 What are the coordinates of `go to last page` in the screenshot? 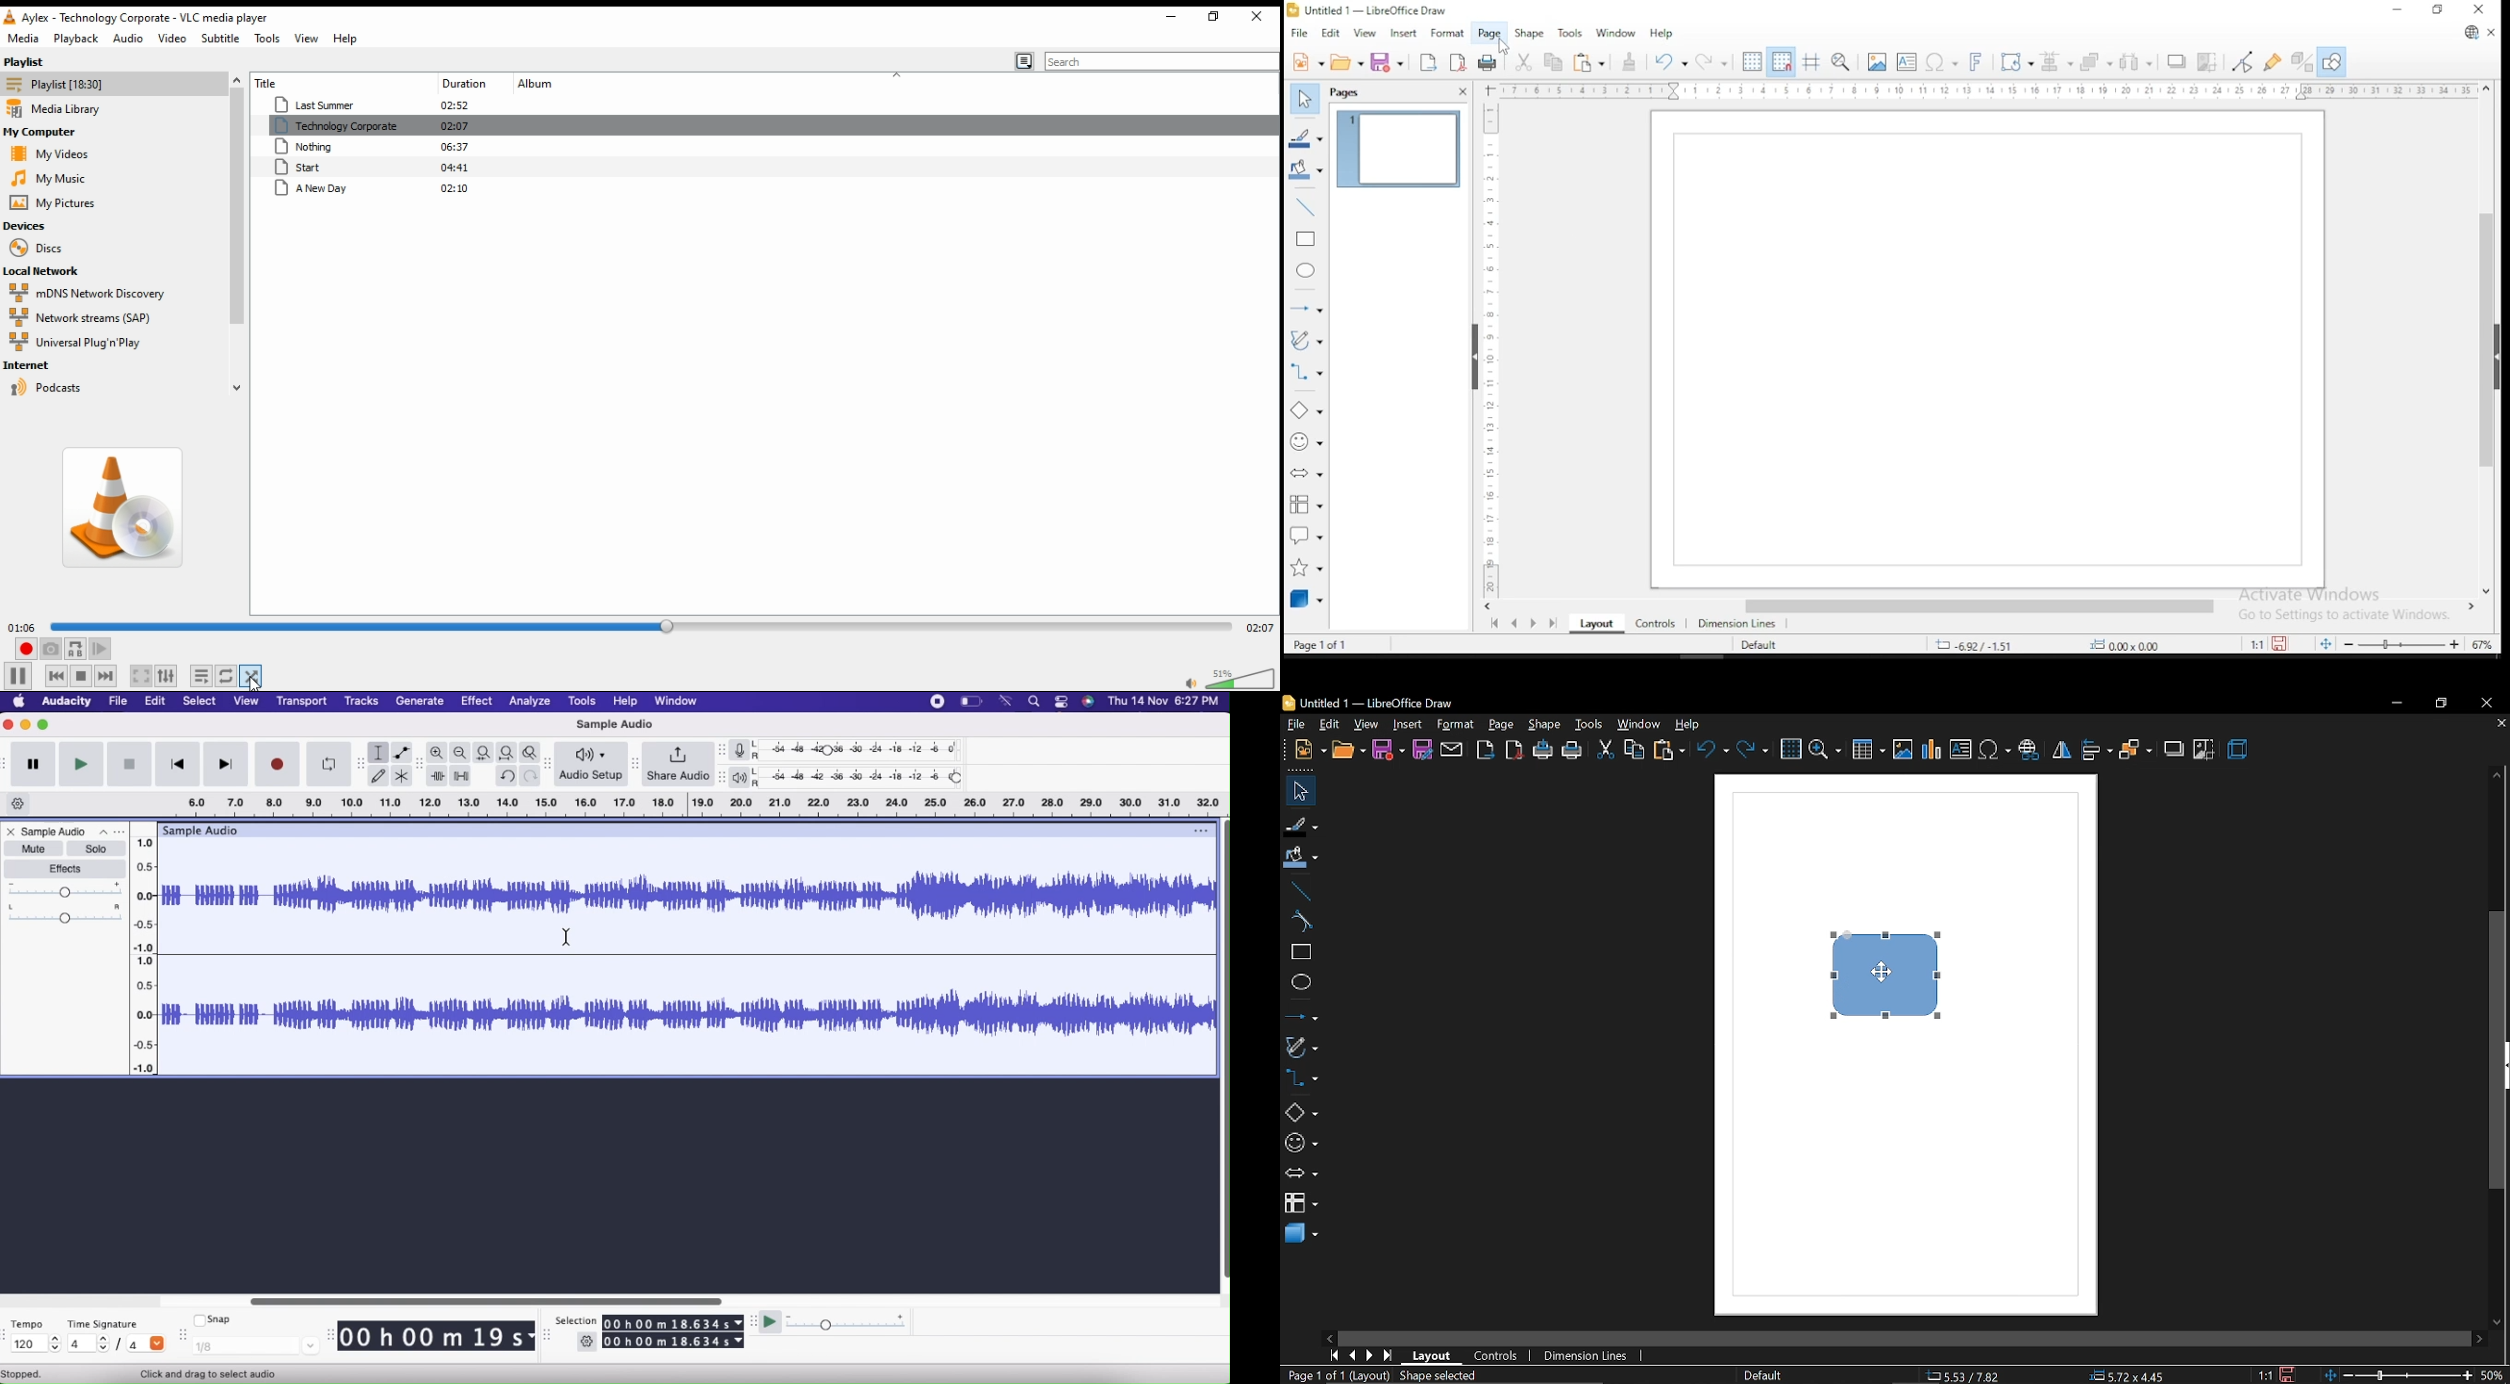 It's located at (1390, 1356).